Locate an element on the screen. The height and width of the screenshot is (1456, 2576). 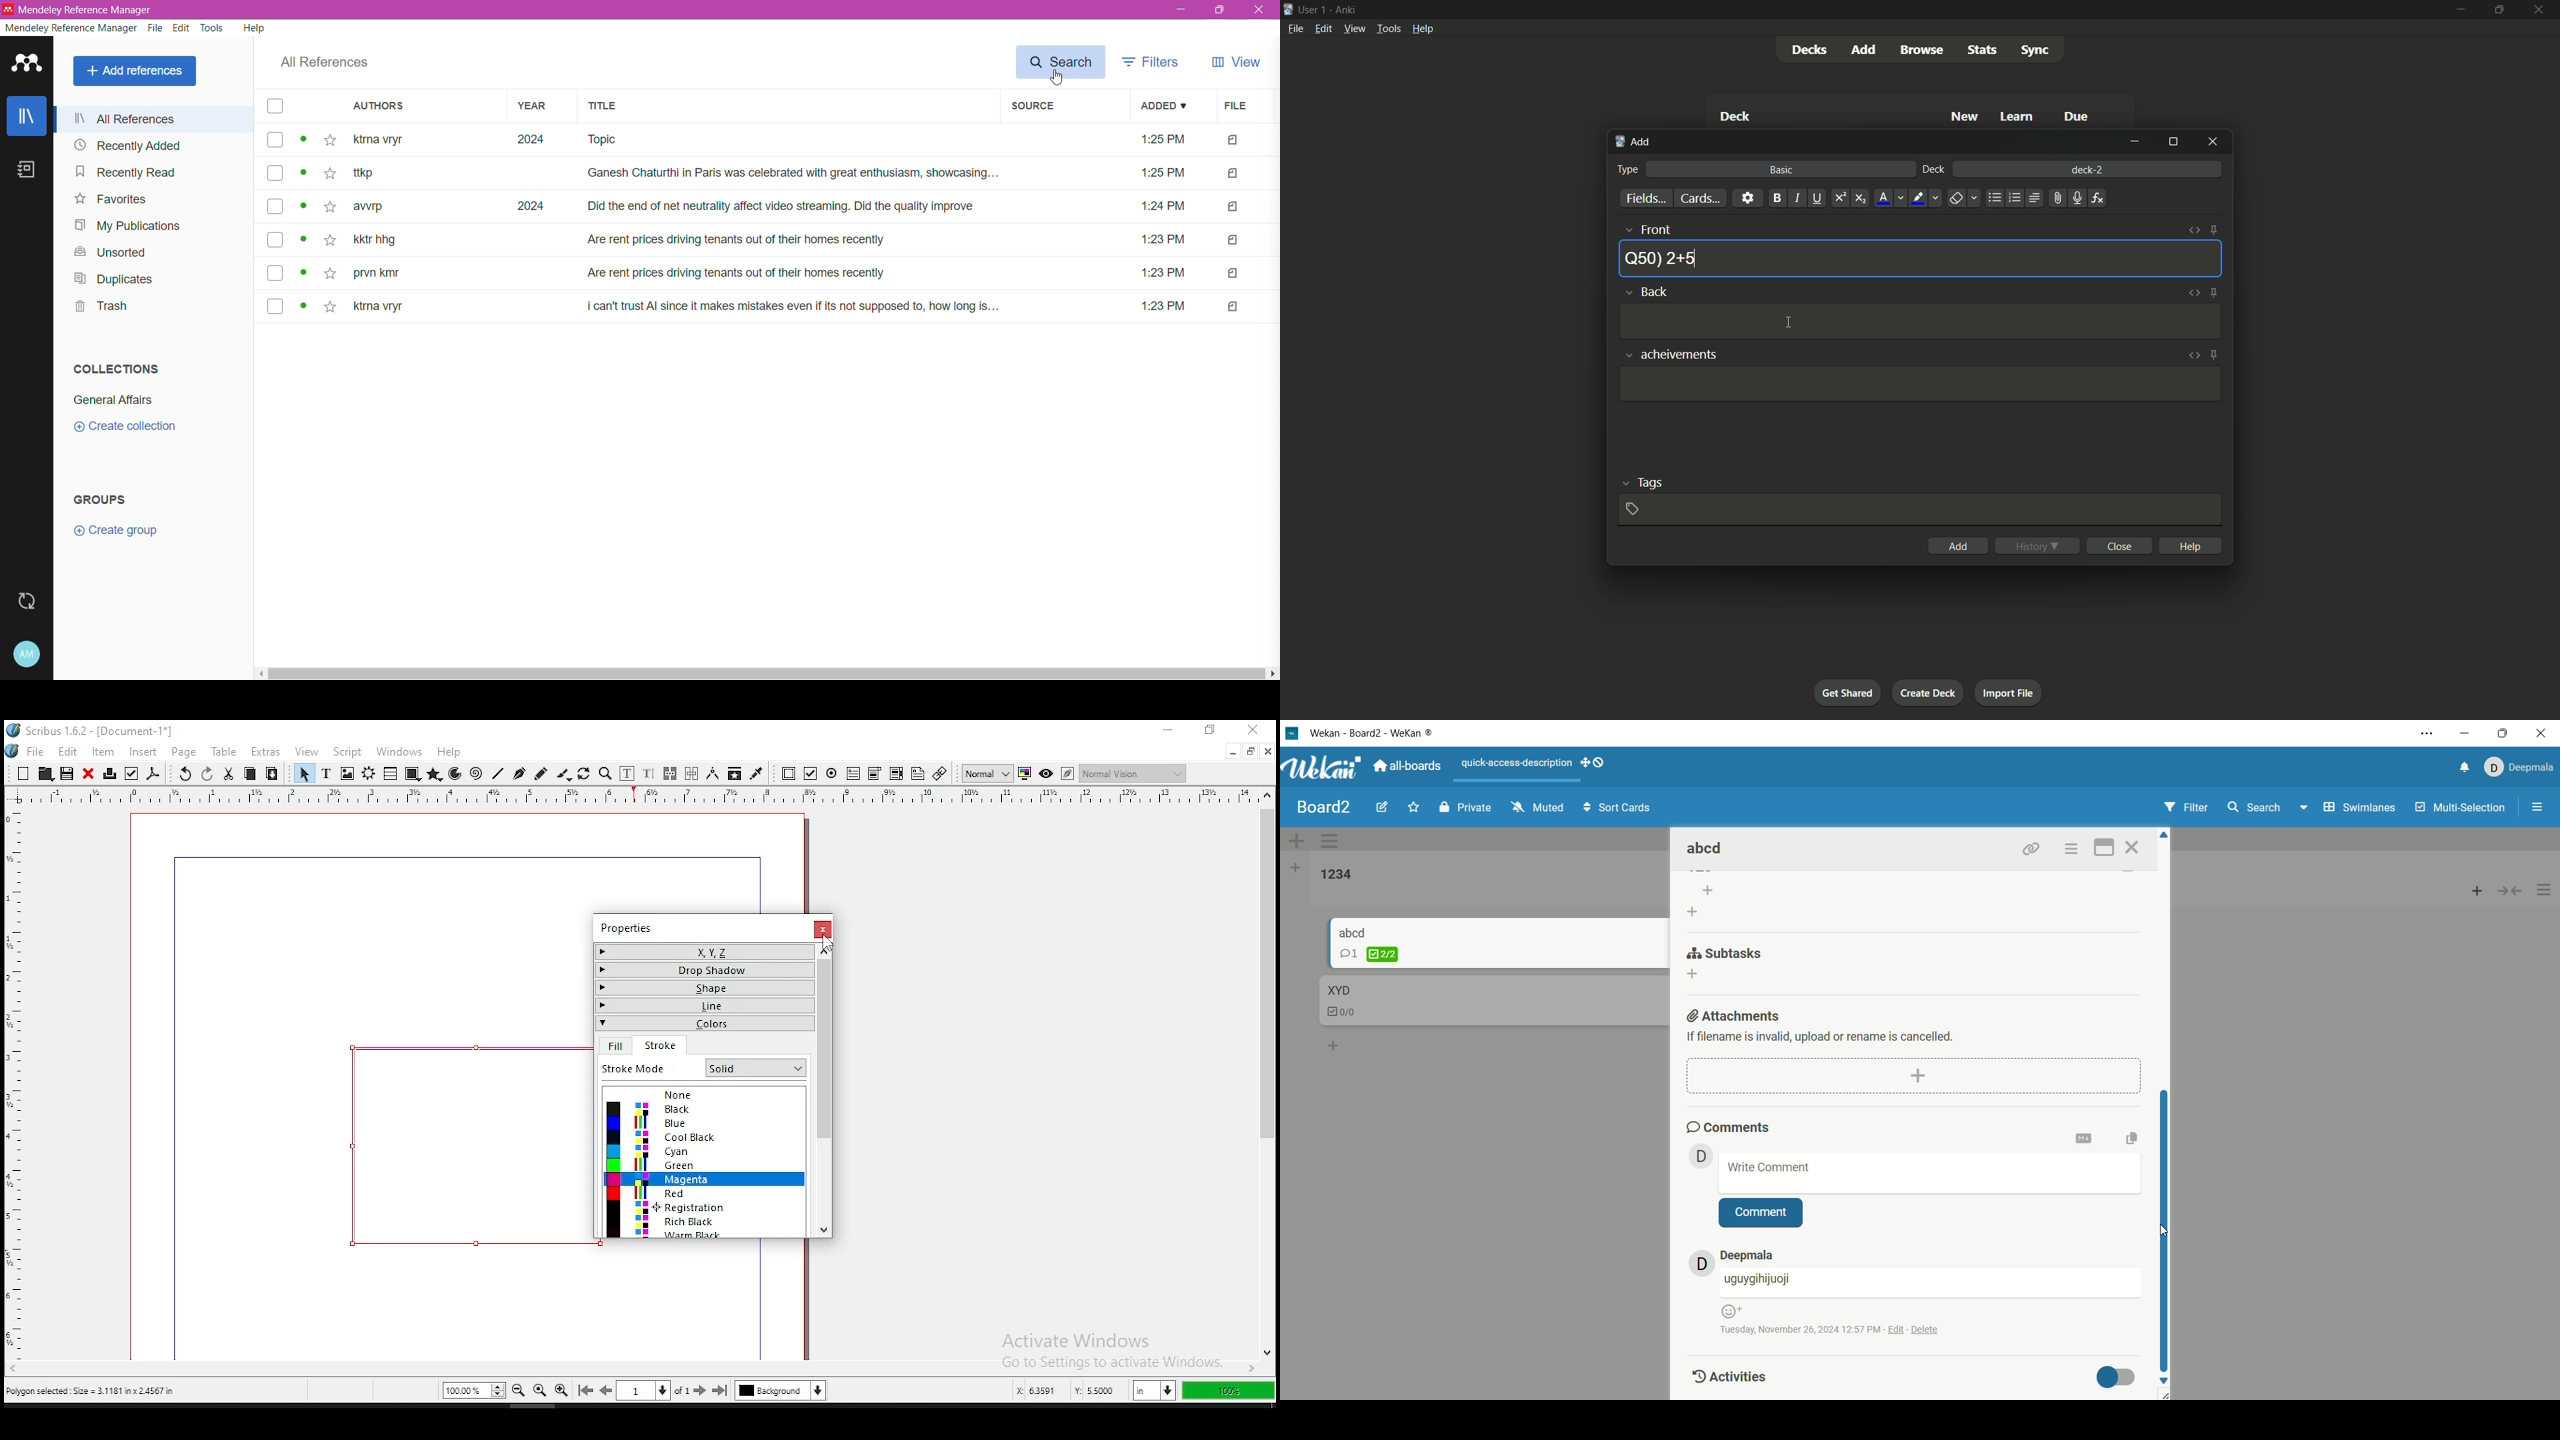
checklist is located at coordinates (1369, 954).